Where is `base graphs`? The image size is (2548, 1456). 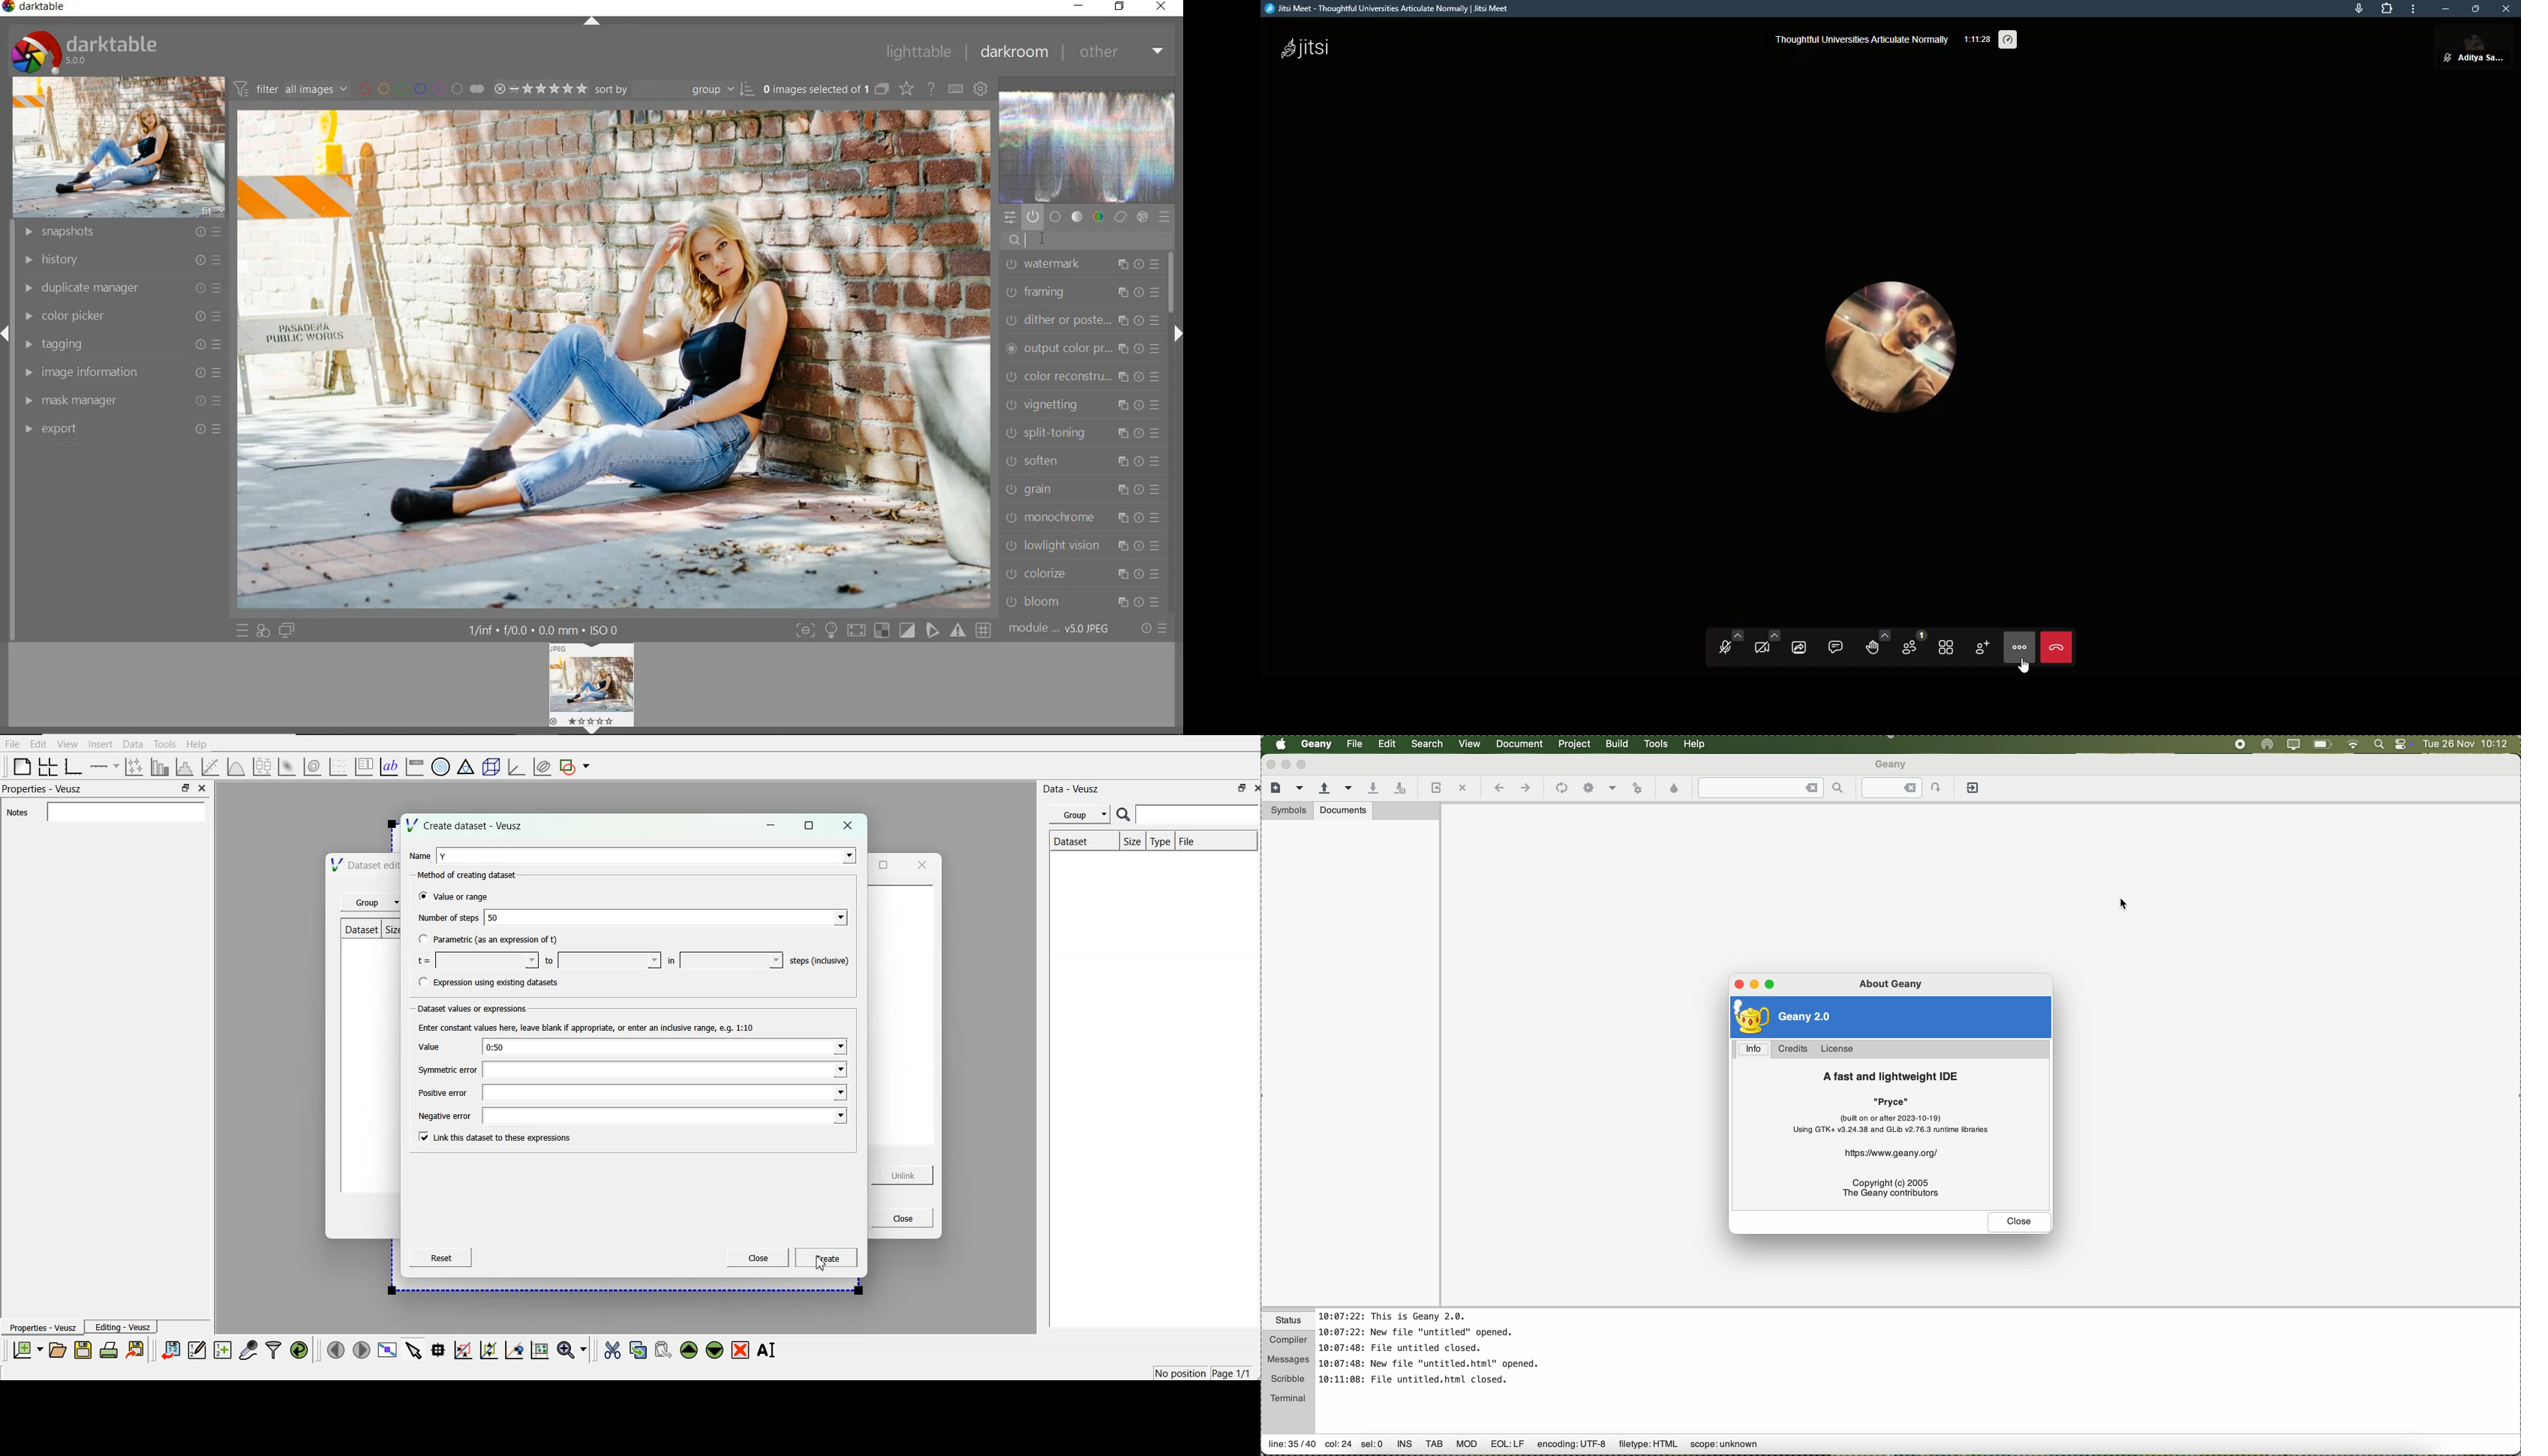
base graphs is located at coordinates (76, 765).